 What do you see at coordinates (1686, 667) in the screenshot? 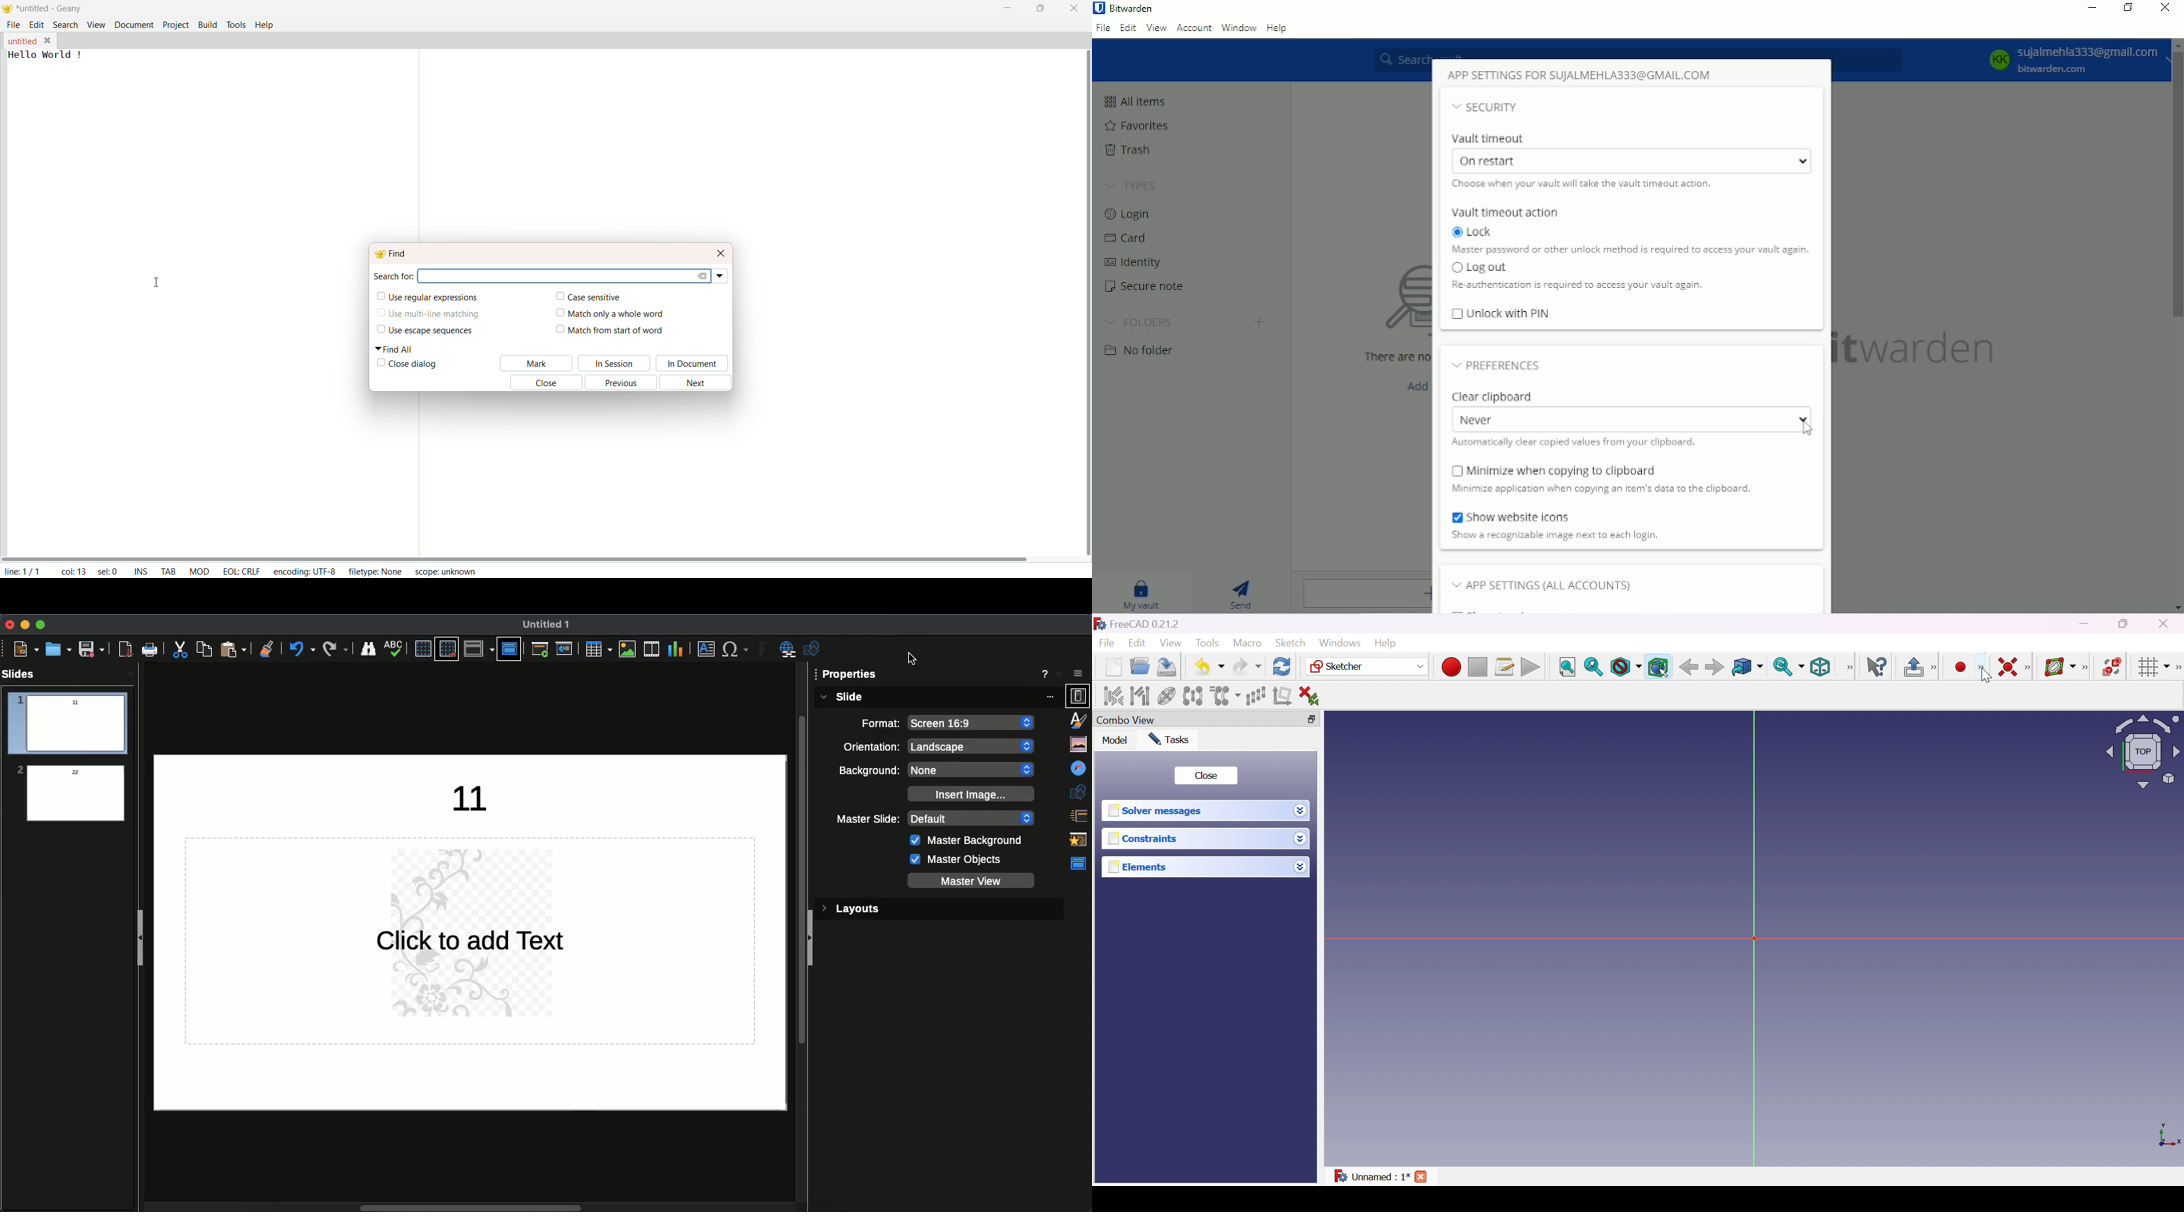
I see `Back` at bounding box center [1686, 667].